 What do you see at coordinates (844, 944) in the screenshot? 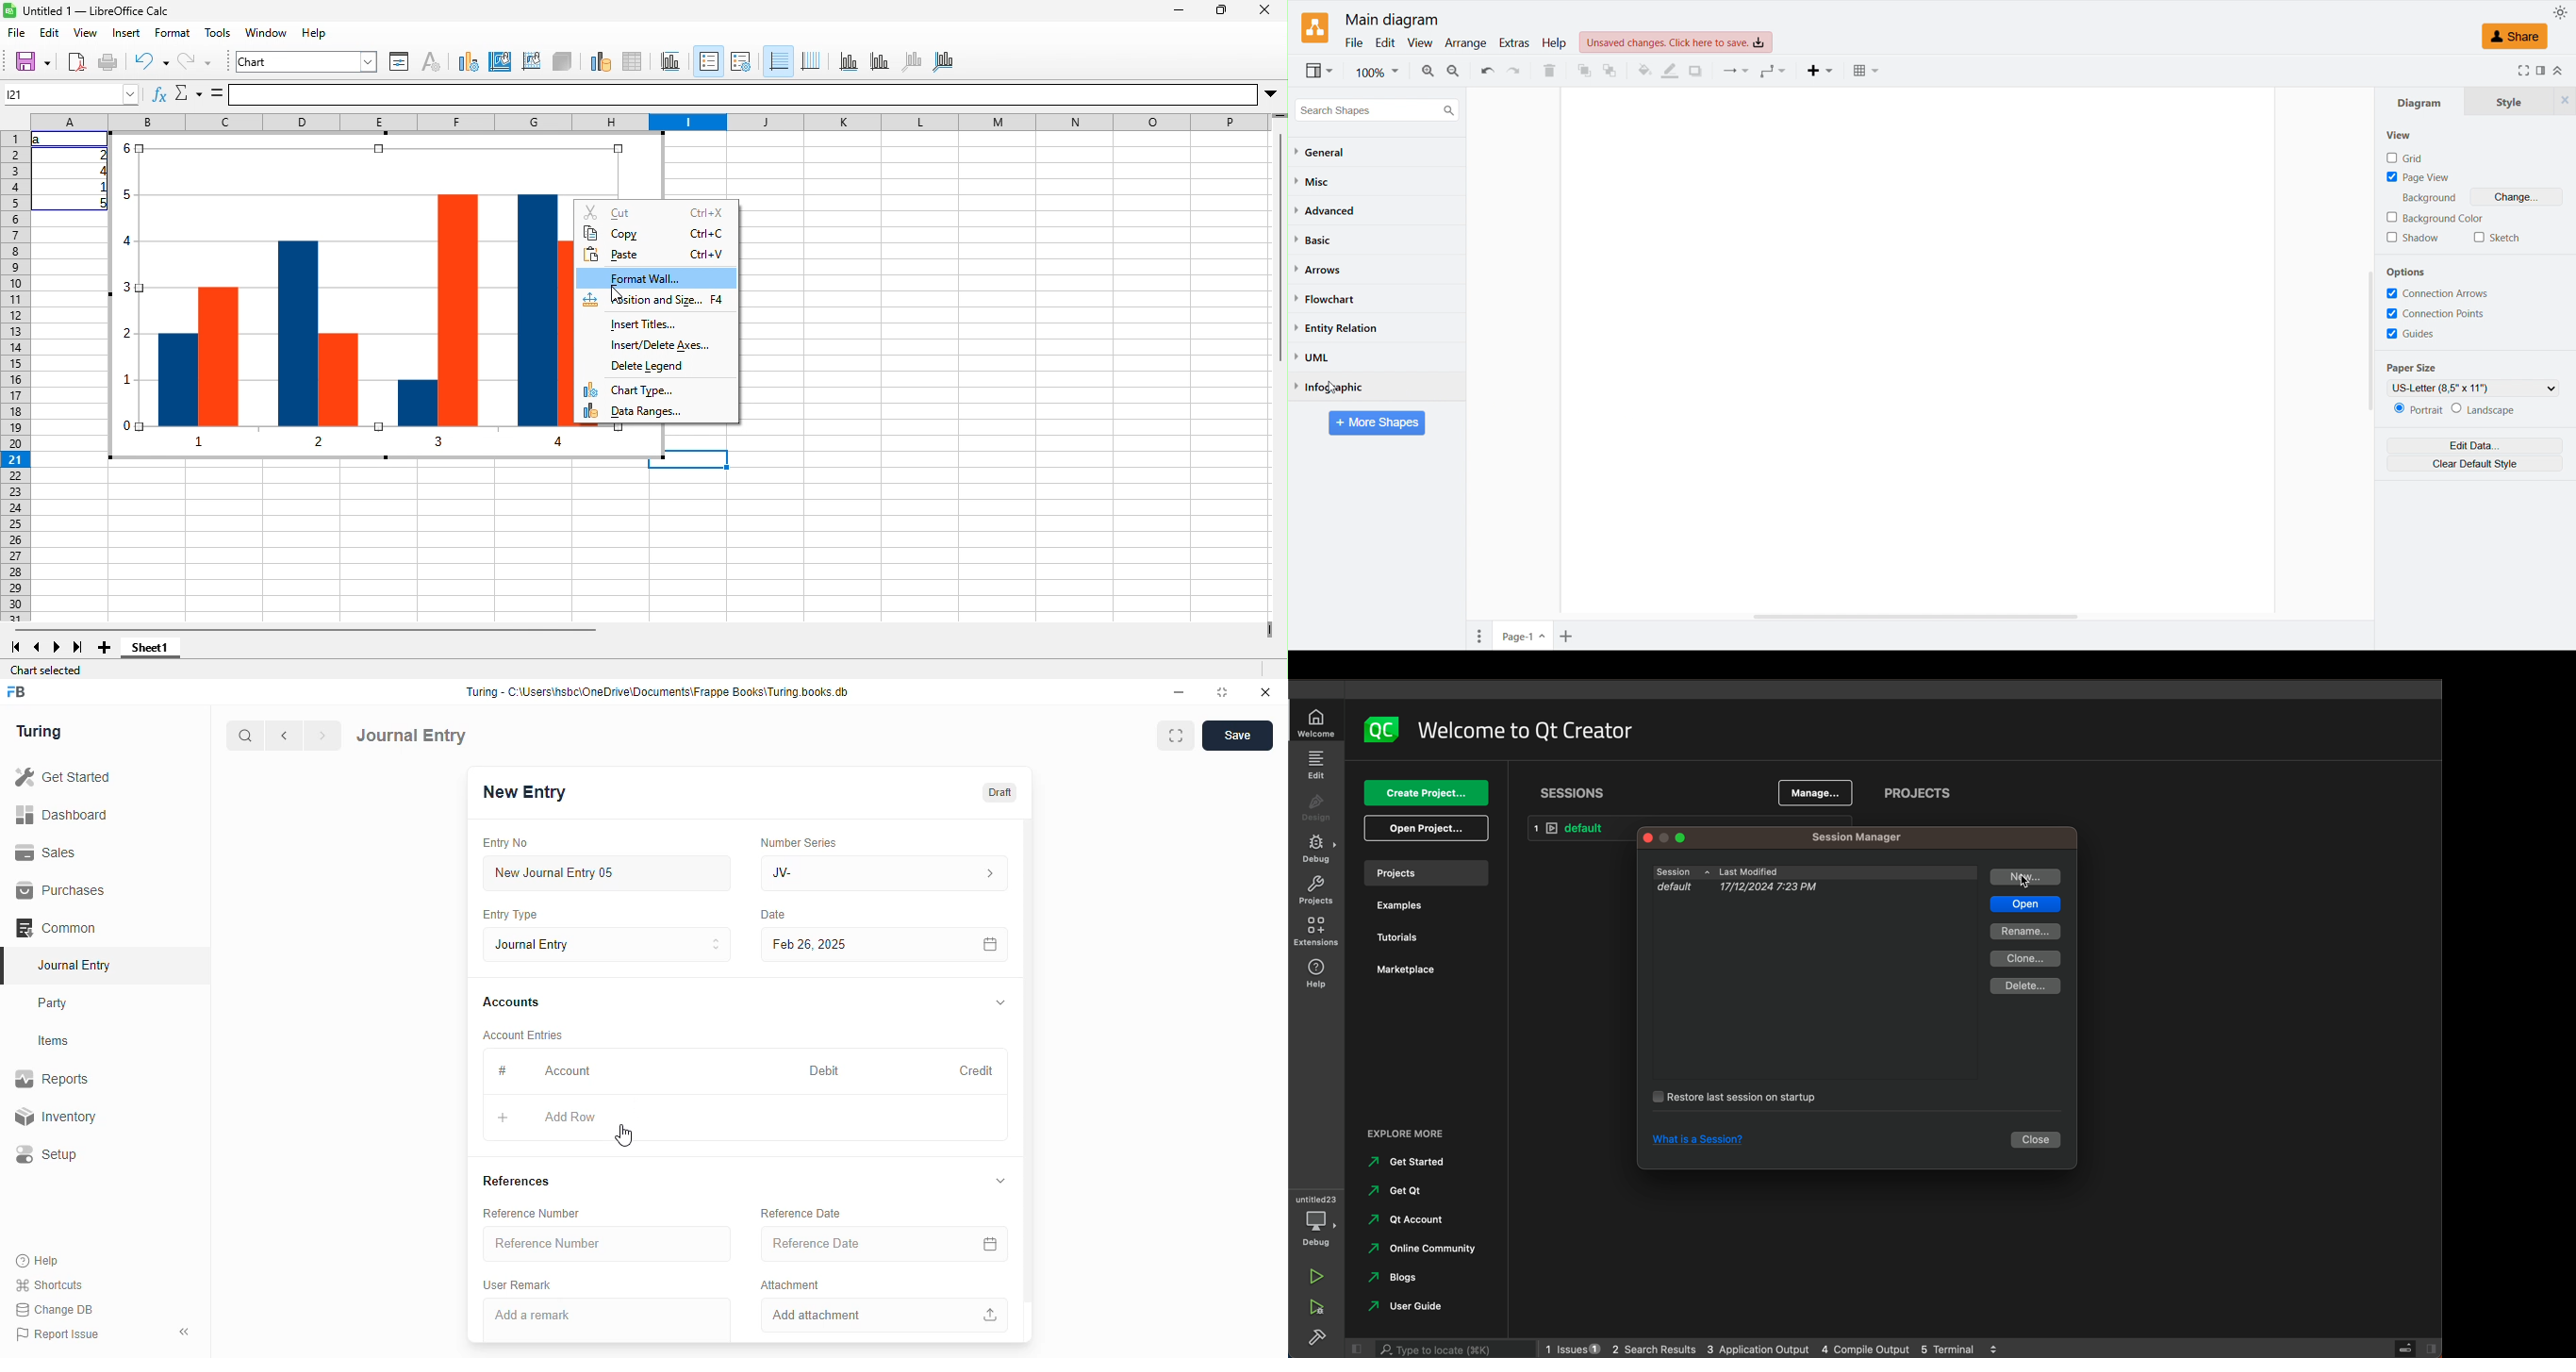
I see `Feb 26, 2025` at bounding box center [844, 944].